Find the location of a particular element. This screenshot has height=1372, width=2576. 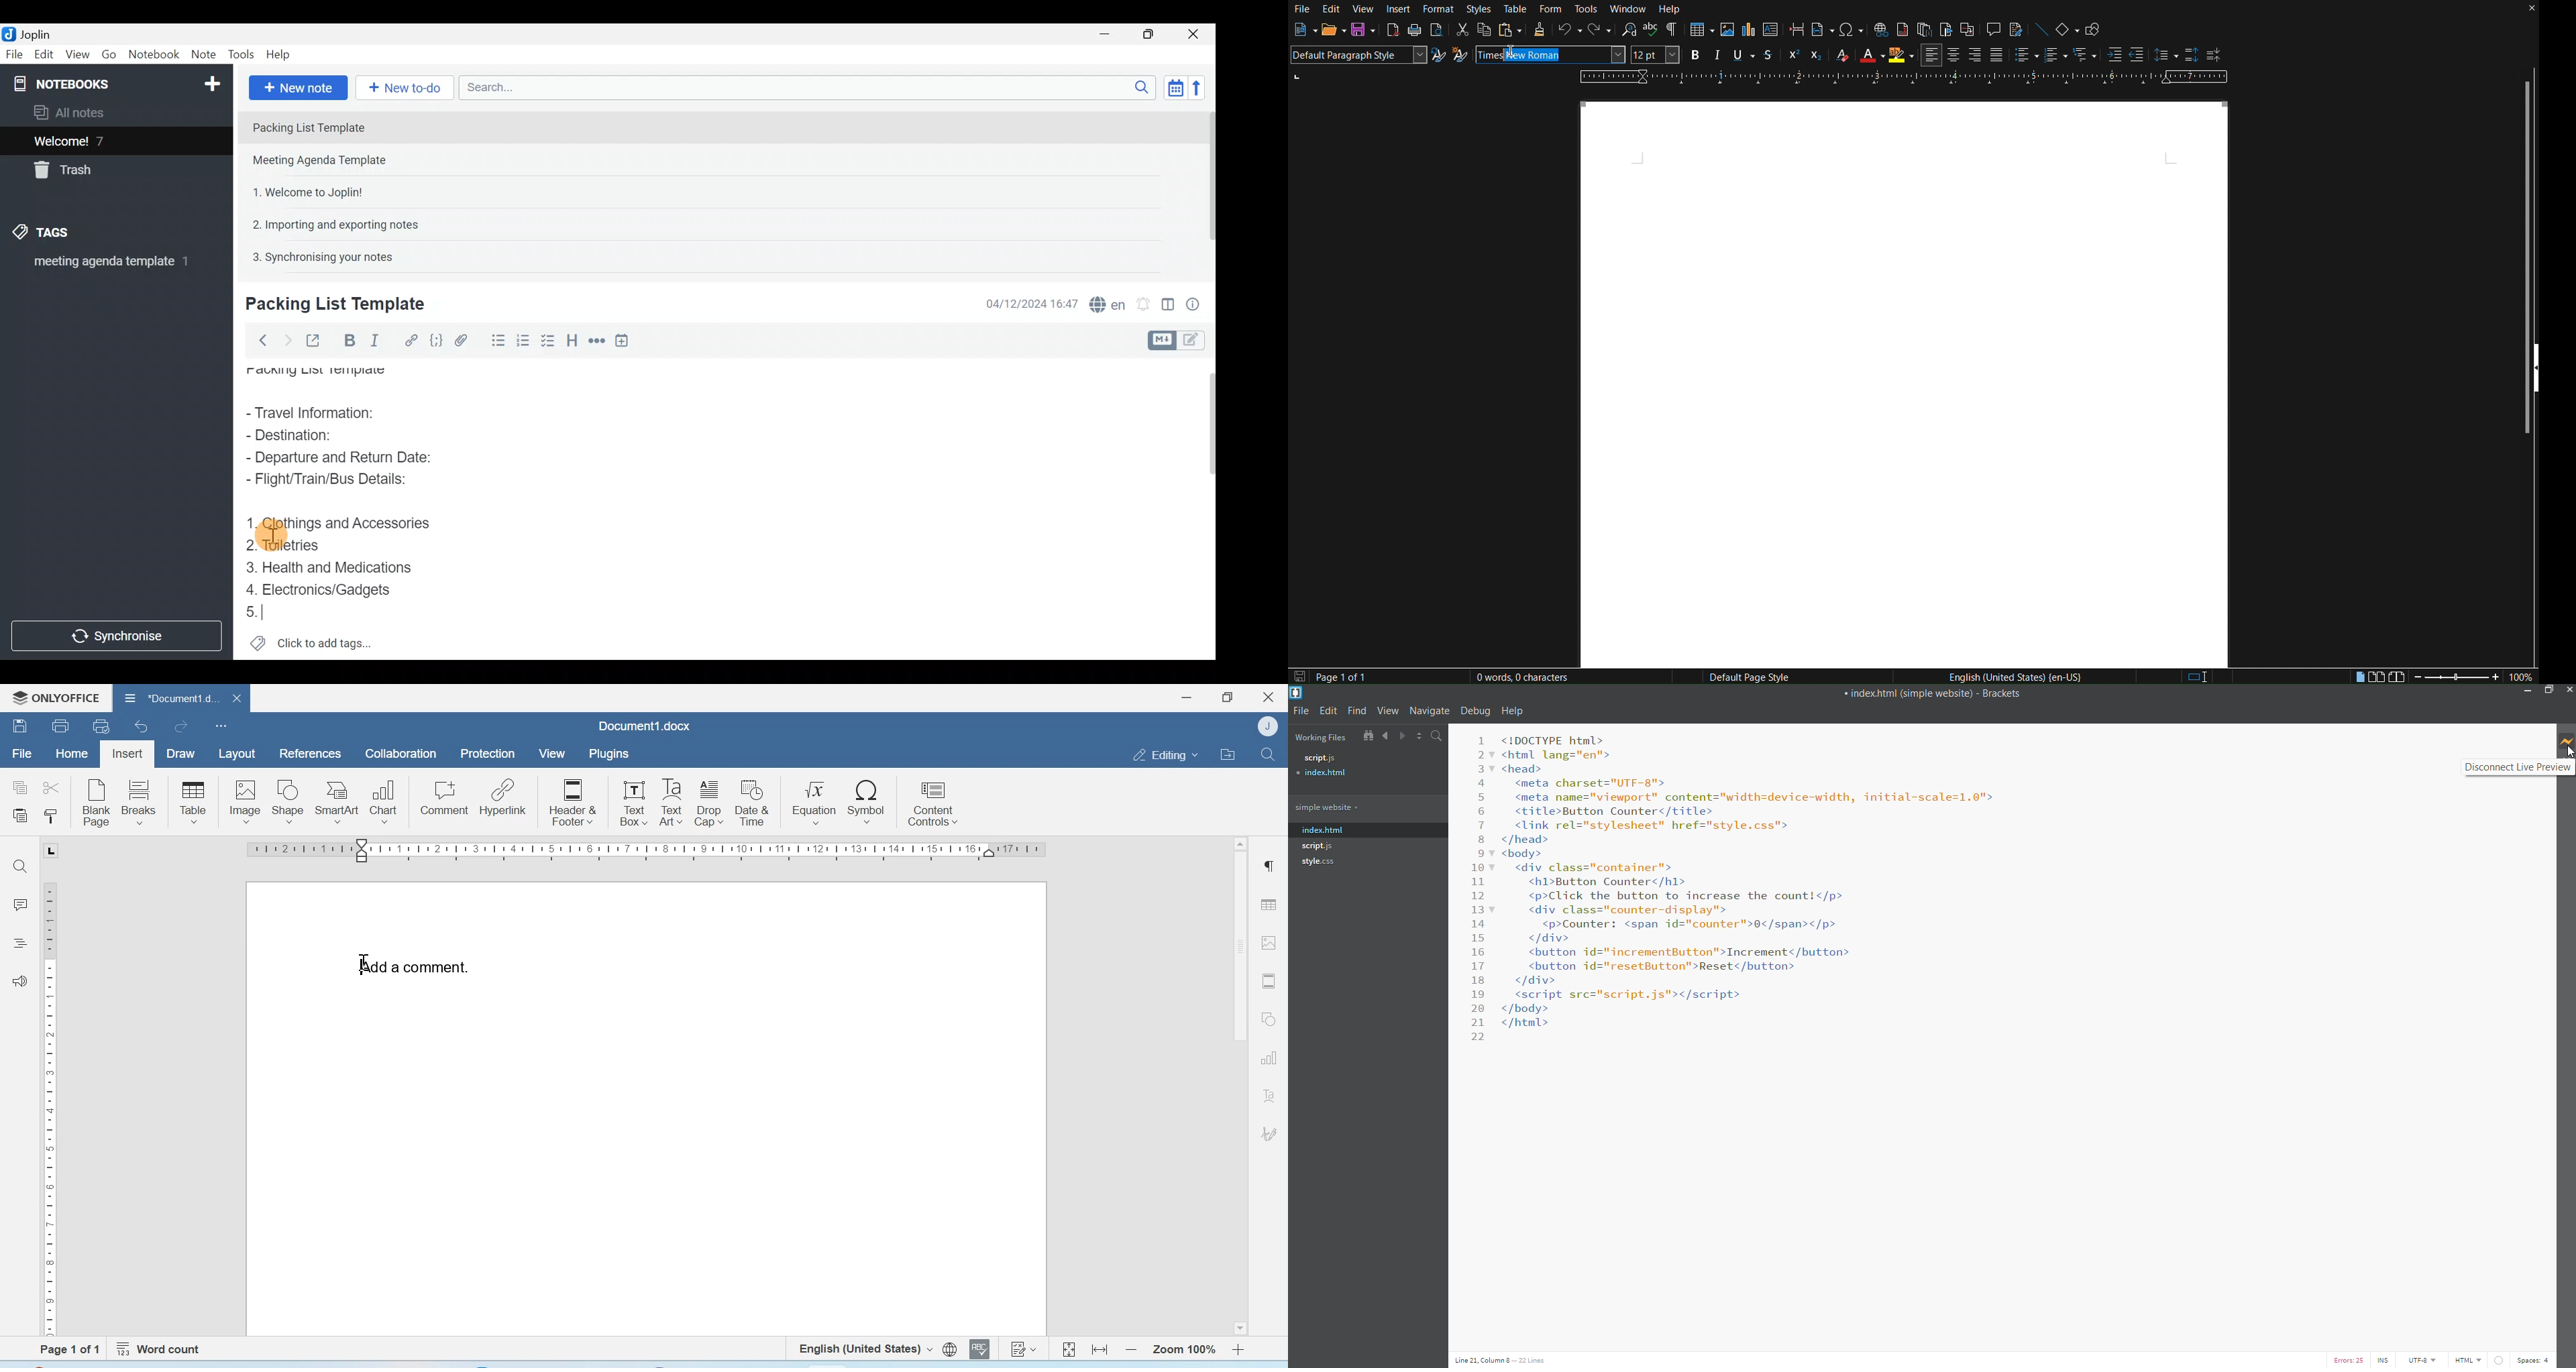

Export directly as PDF is located at coordinates (1393, 31).